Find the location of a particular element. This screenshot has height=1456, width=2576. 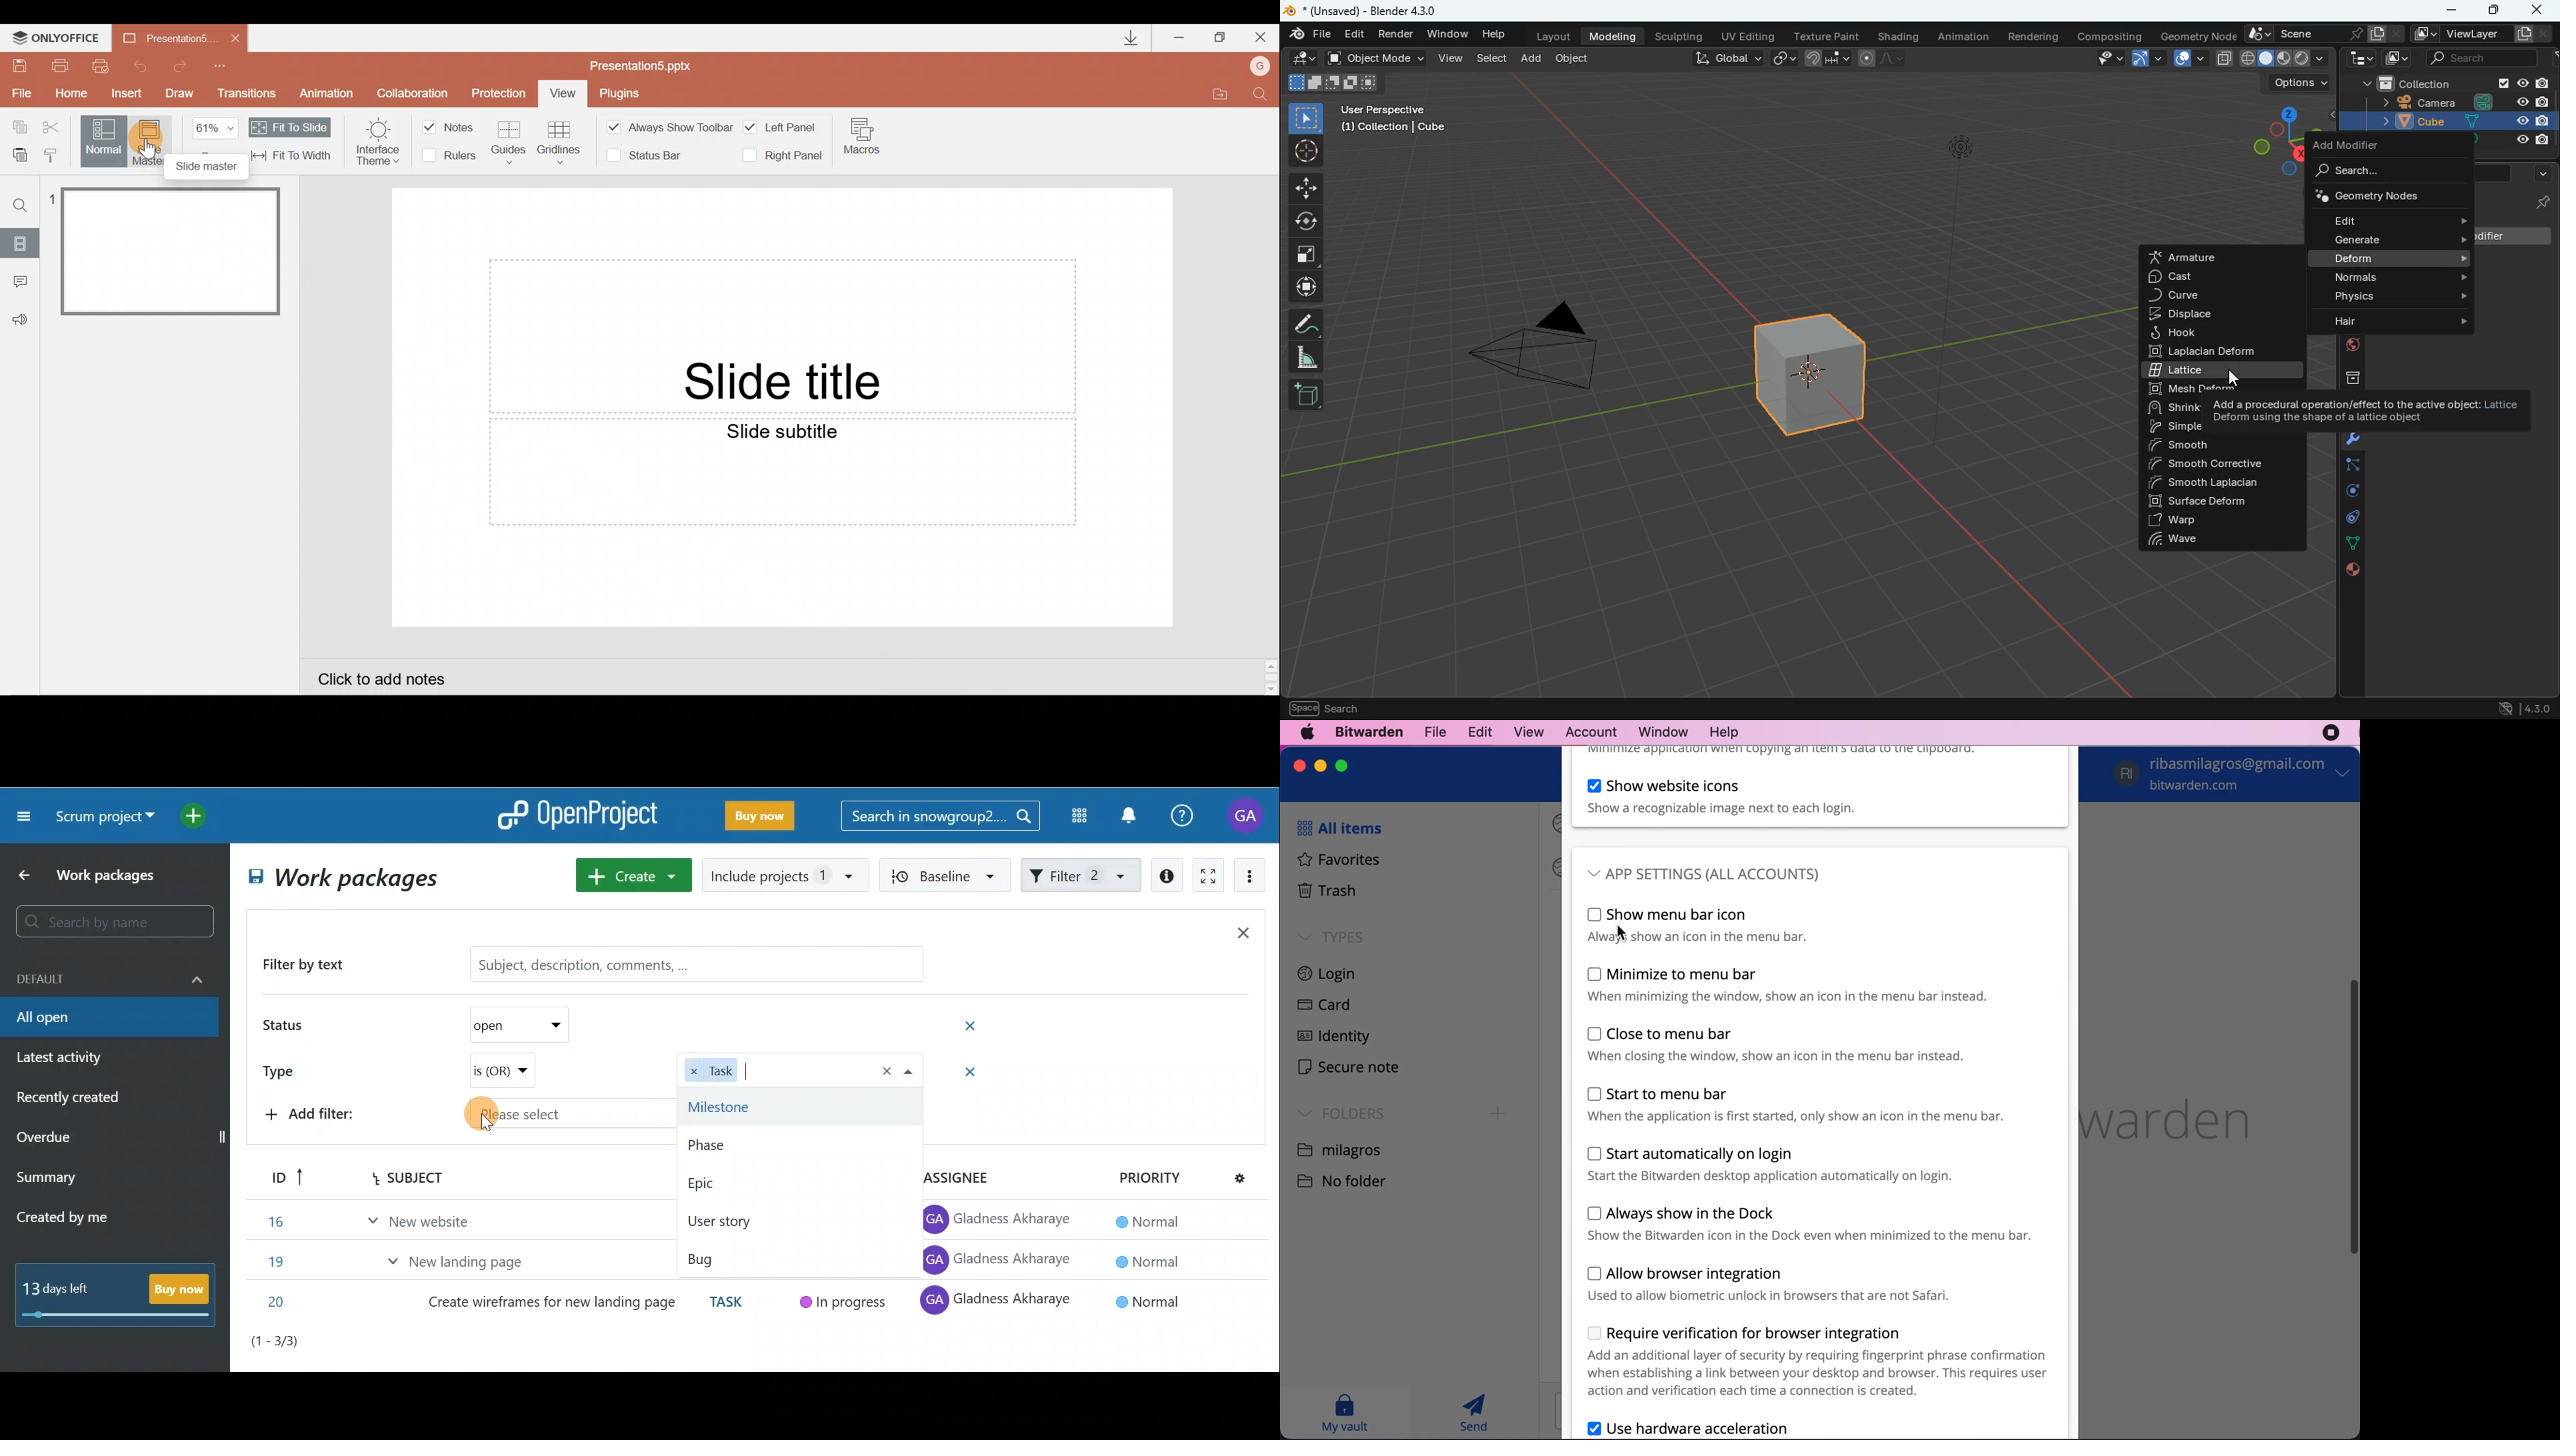

Phase is located at coordinates (797, 1181).